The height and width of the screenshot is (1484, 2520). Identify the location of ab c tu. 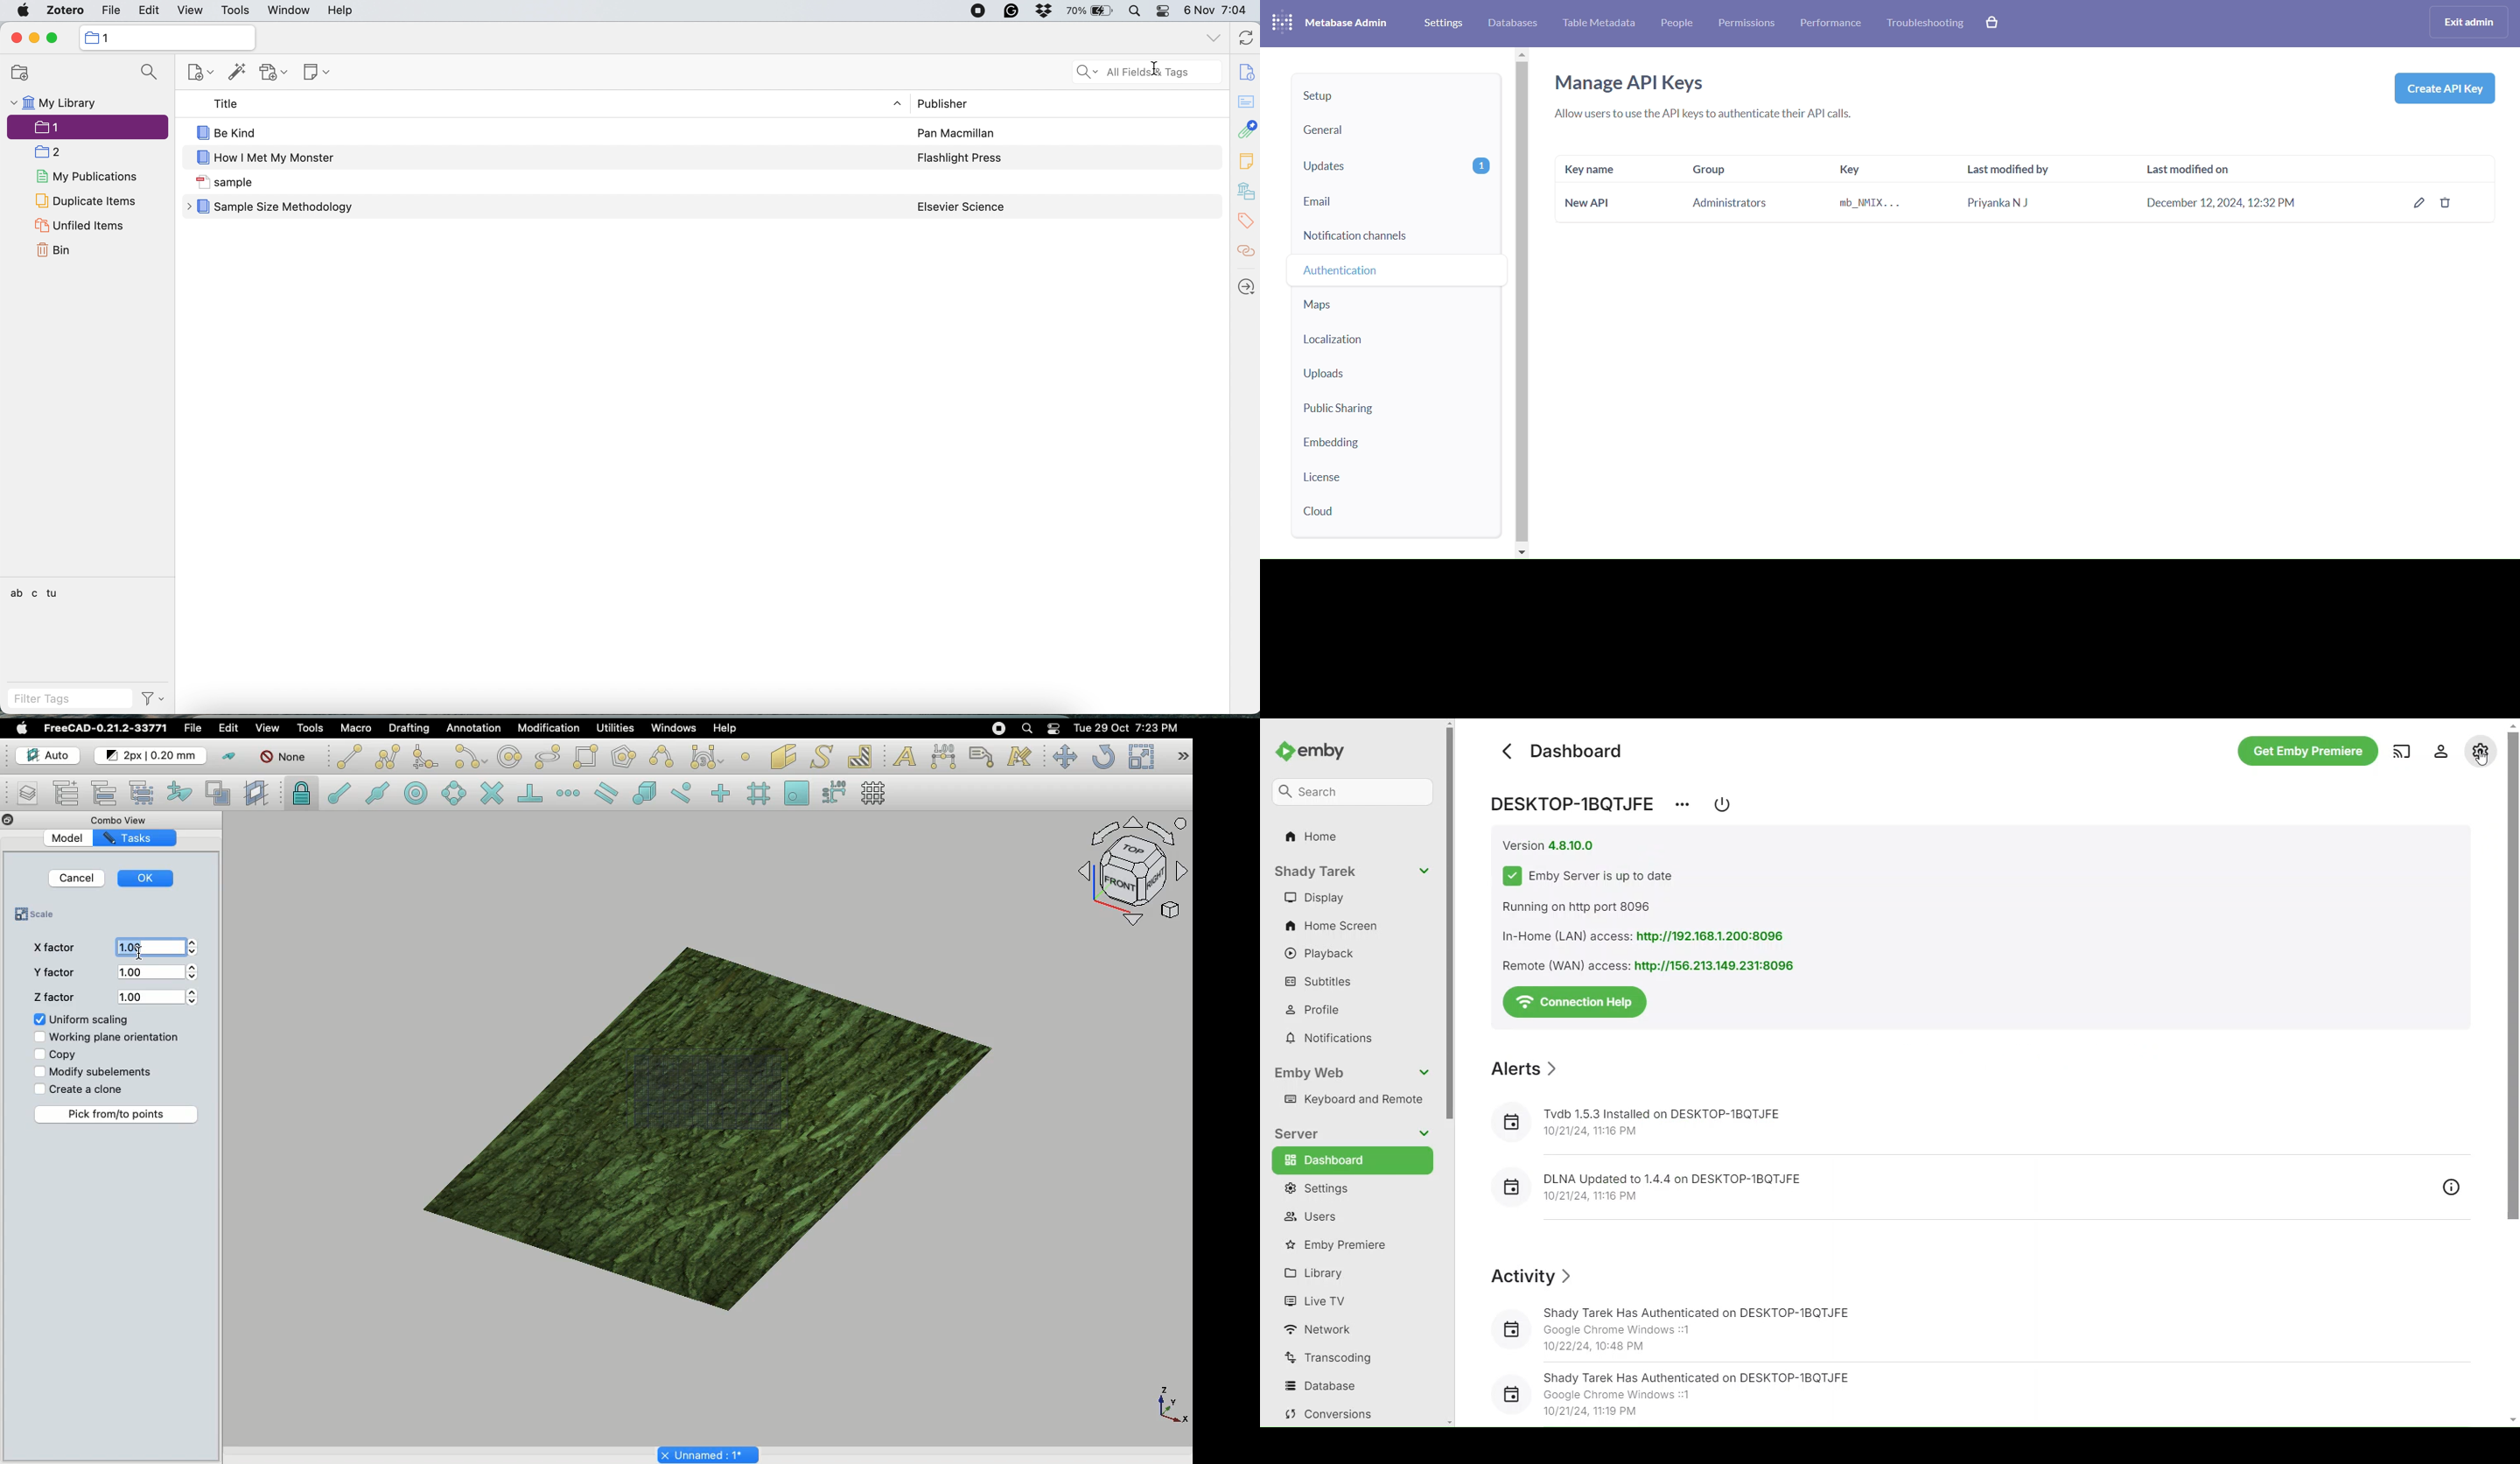
(35, 593).